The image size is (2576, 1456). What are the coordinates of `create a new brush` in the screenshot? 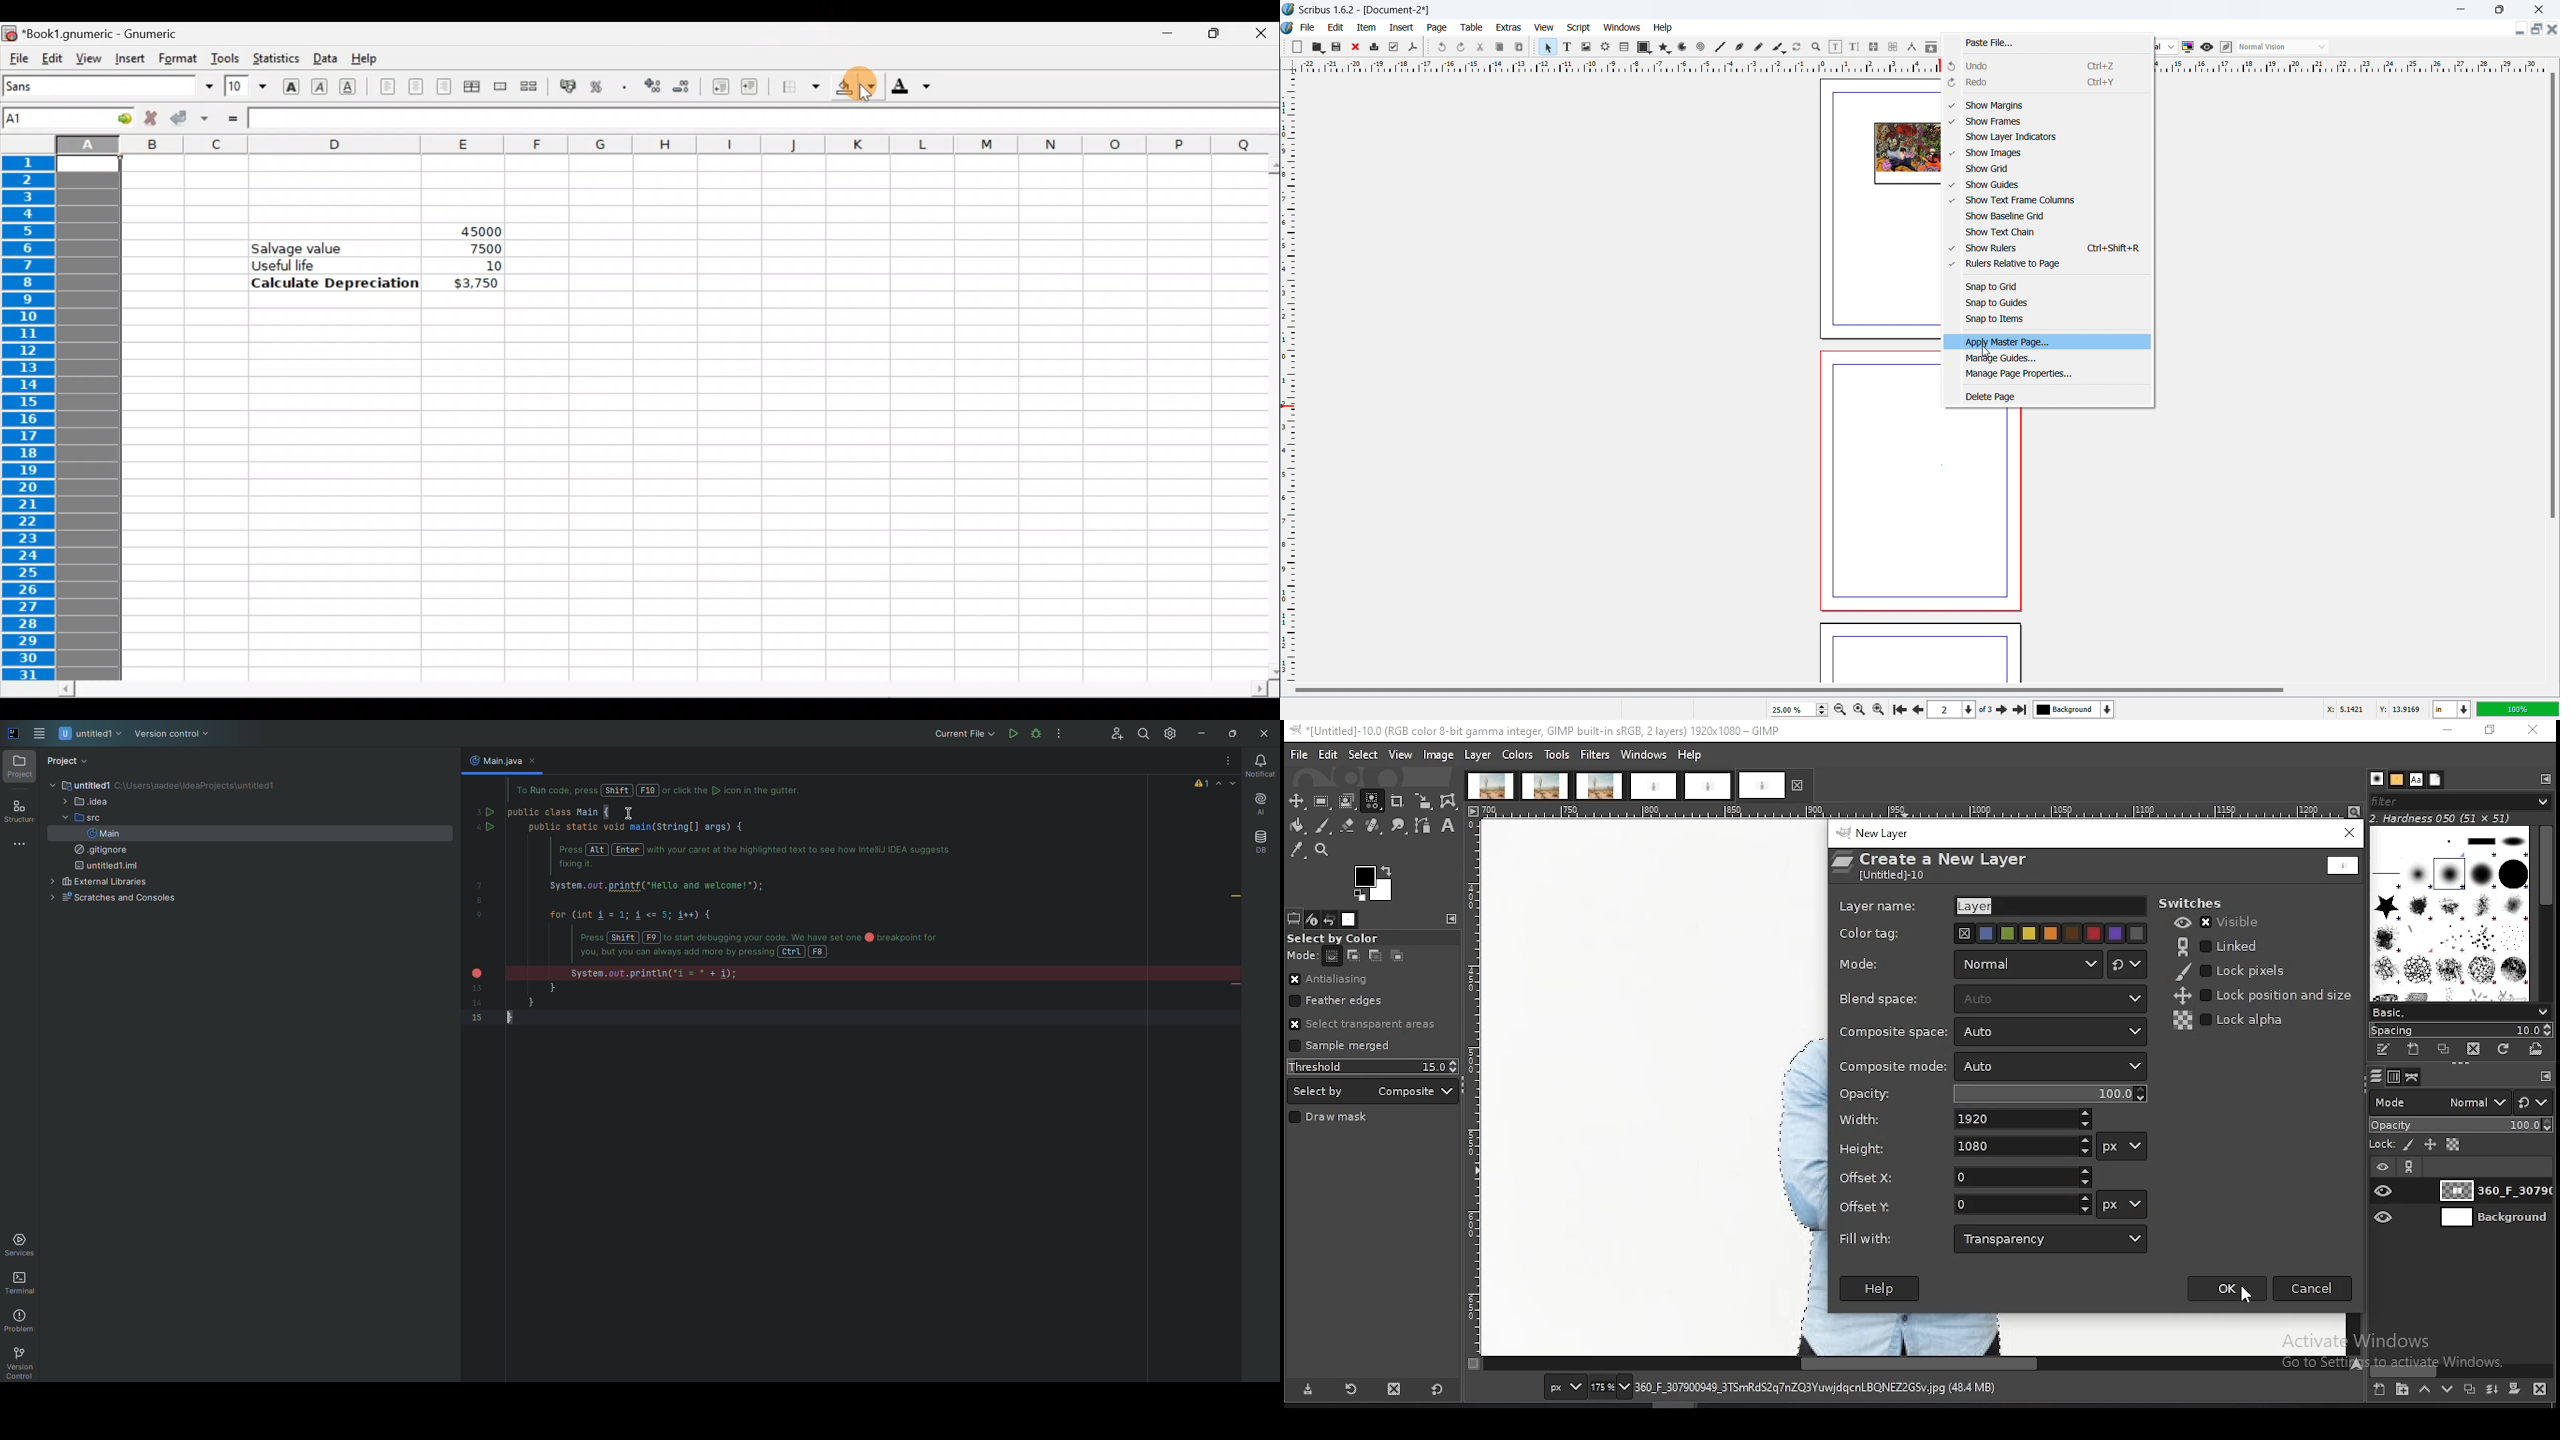 It's located at (2414, 1050).